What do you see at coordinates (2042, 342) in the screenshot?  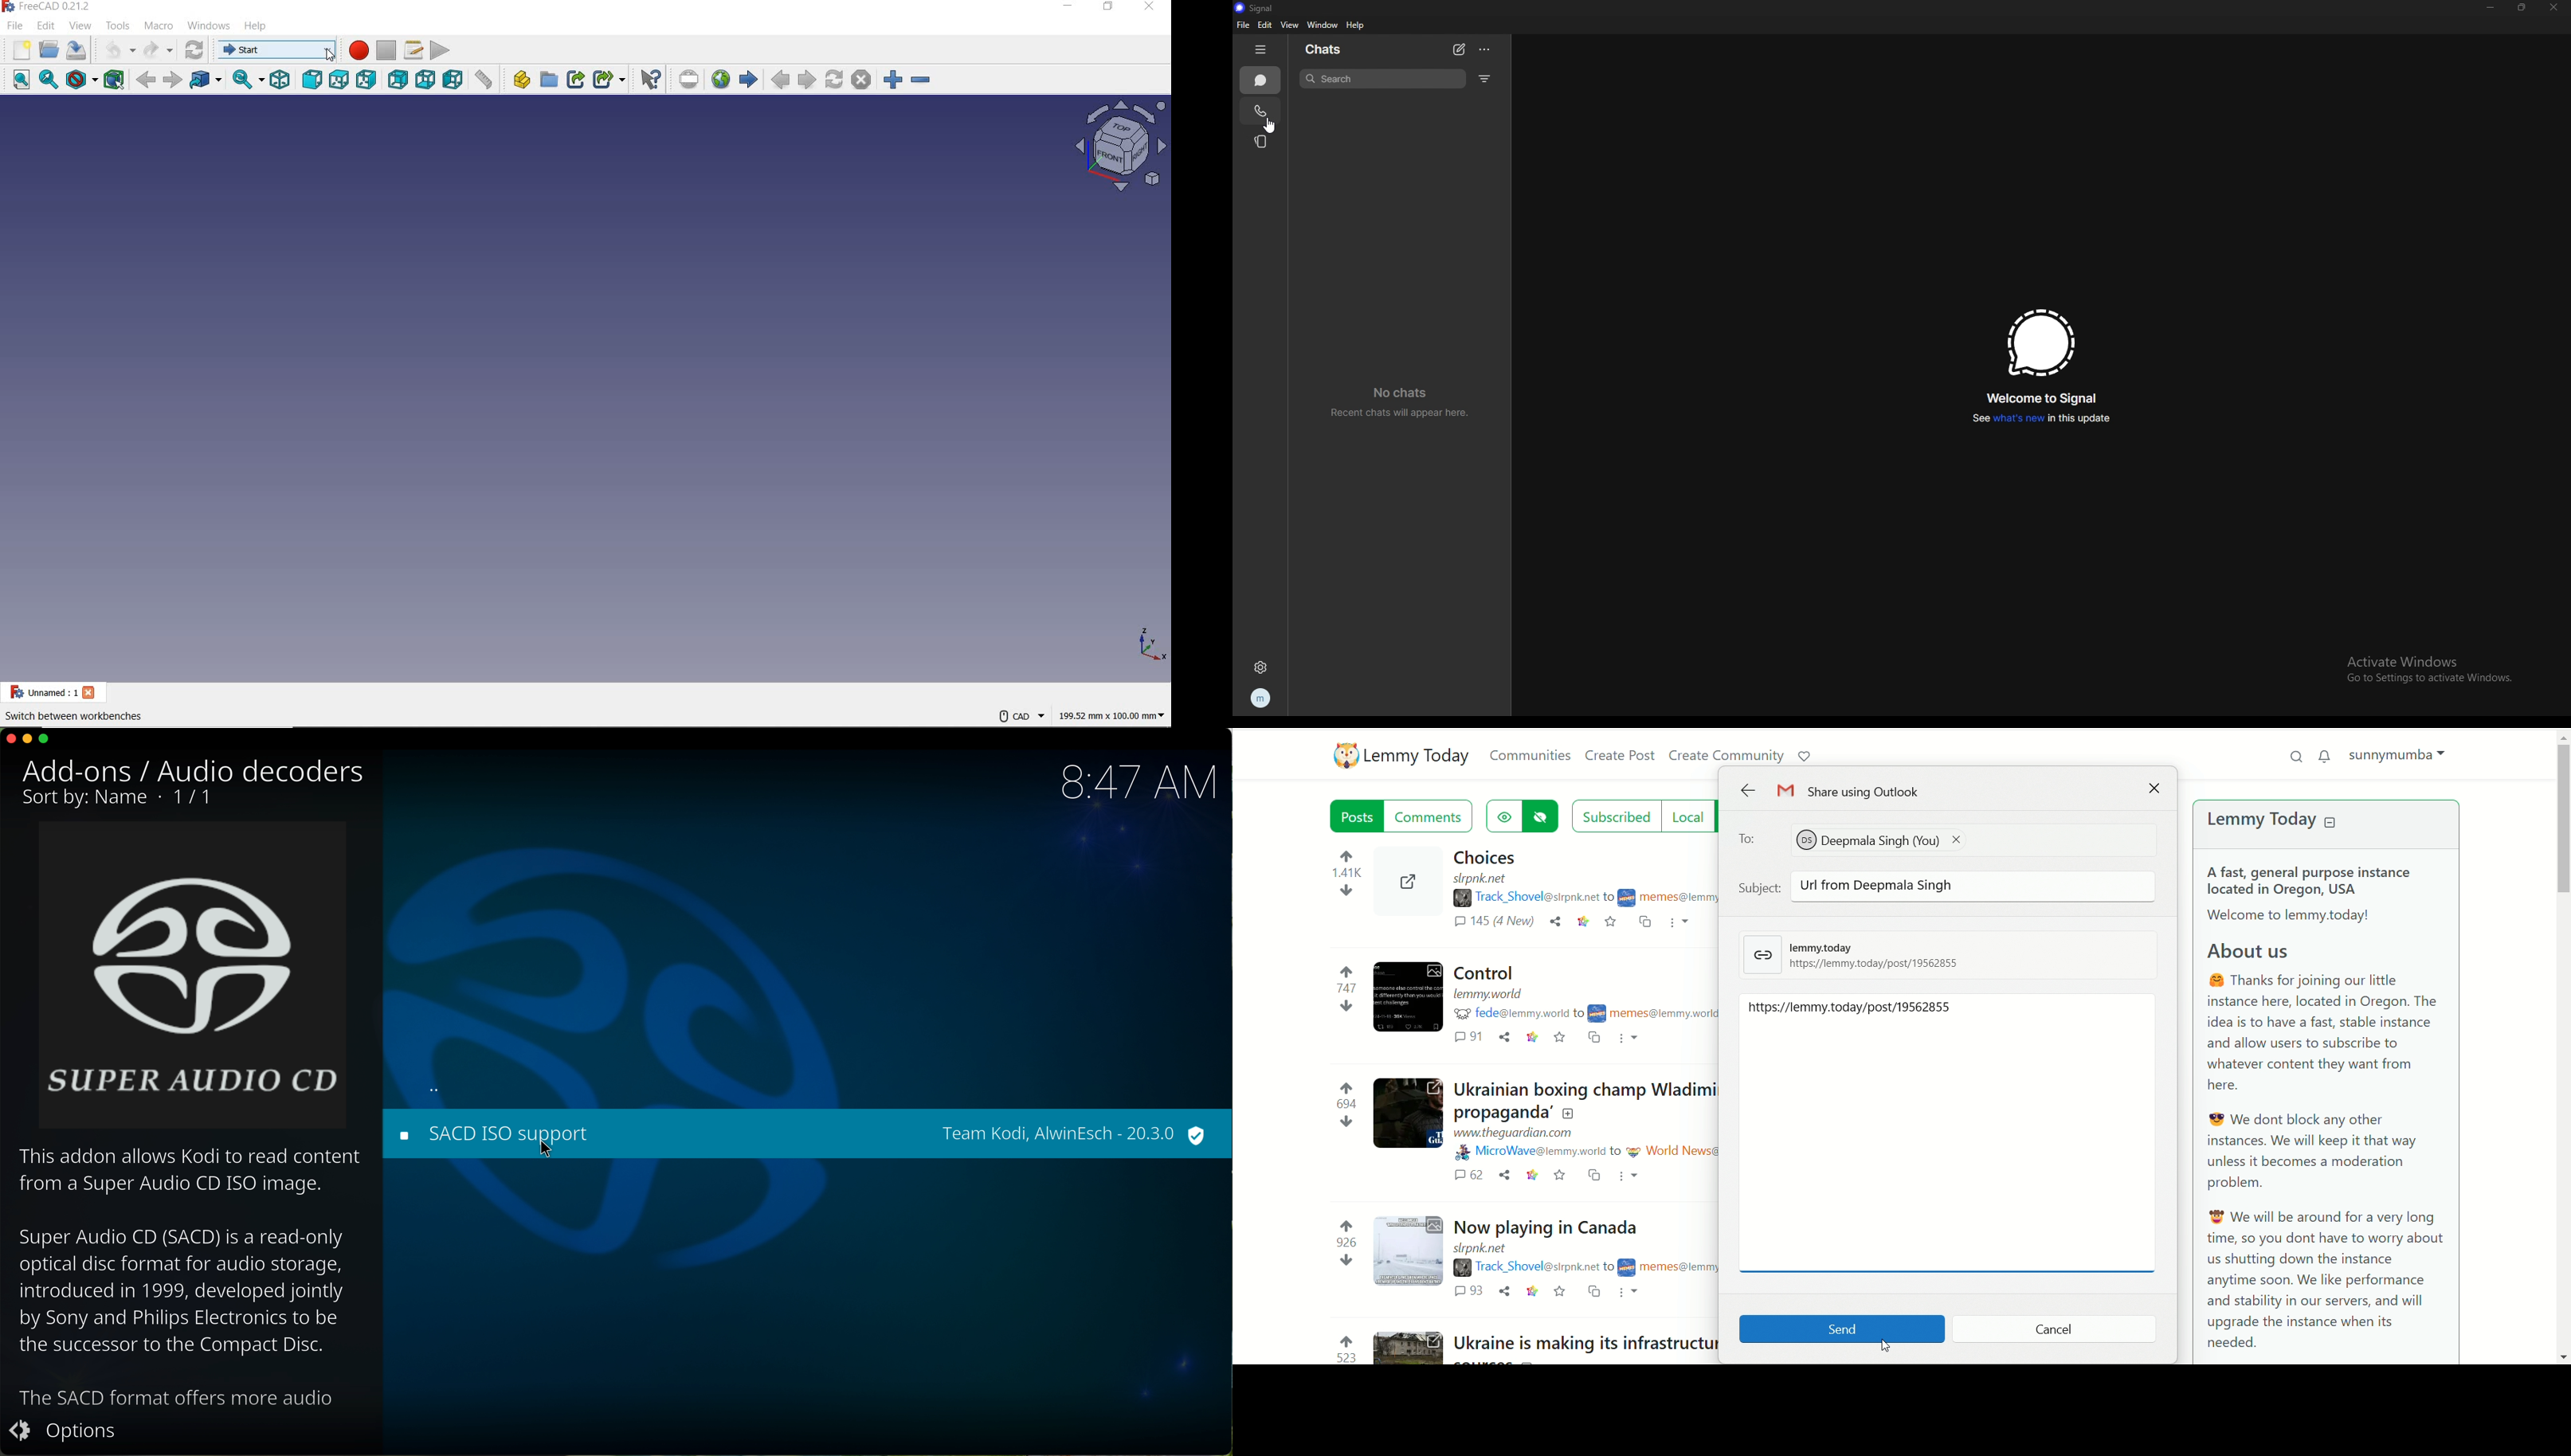 I see `signal logo` at bounding box center [2042, 342].